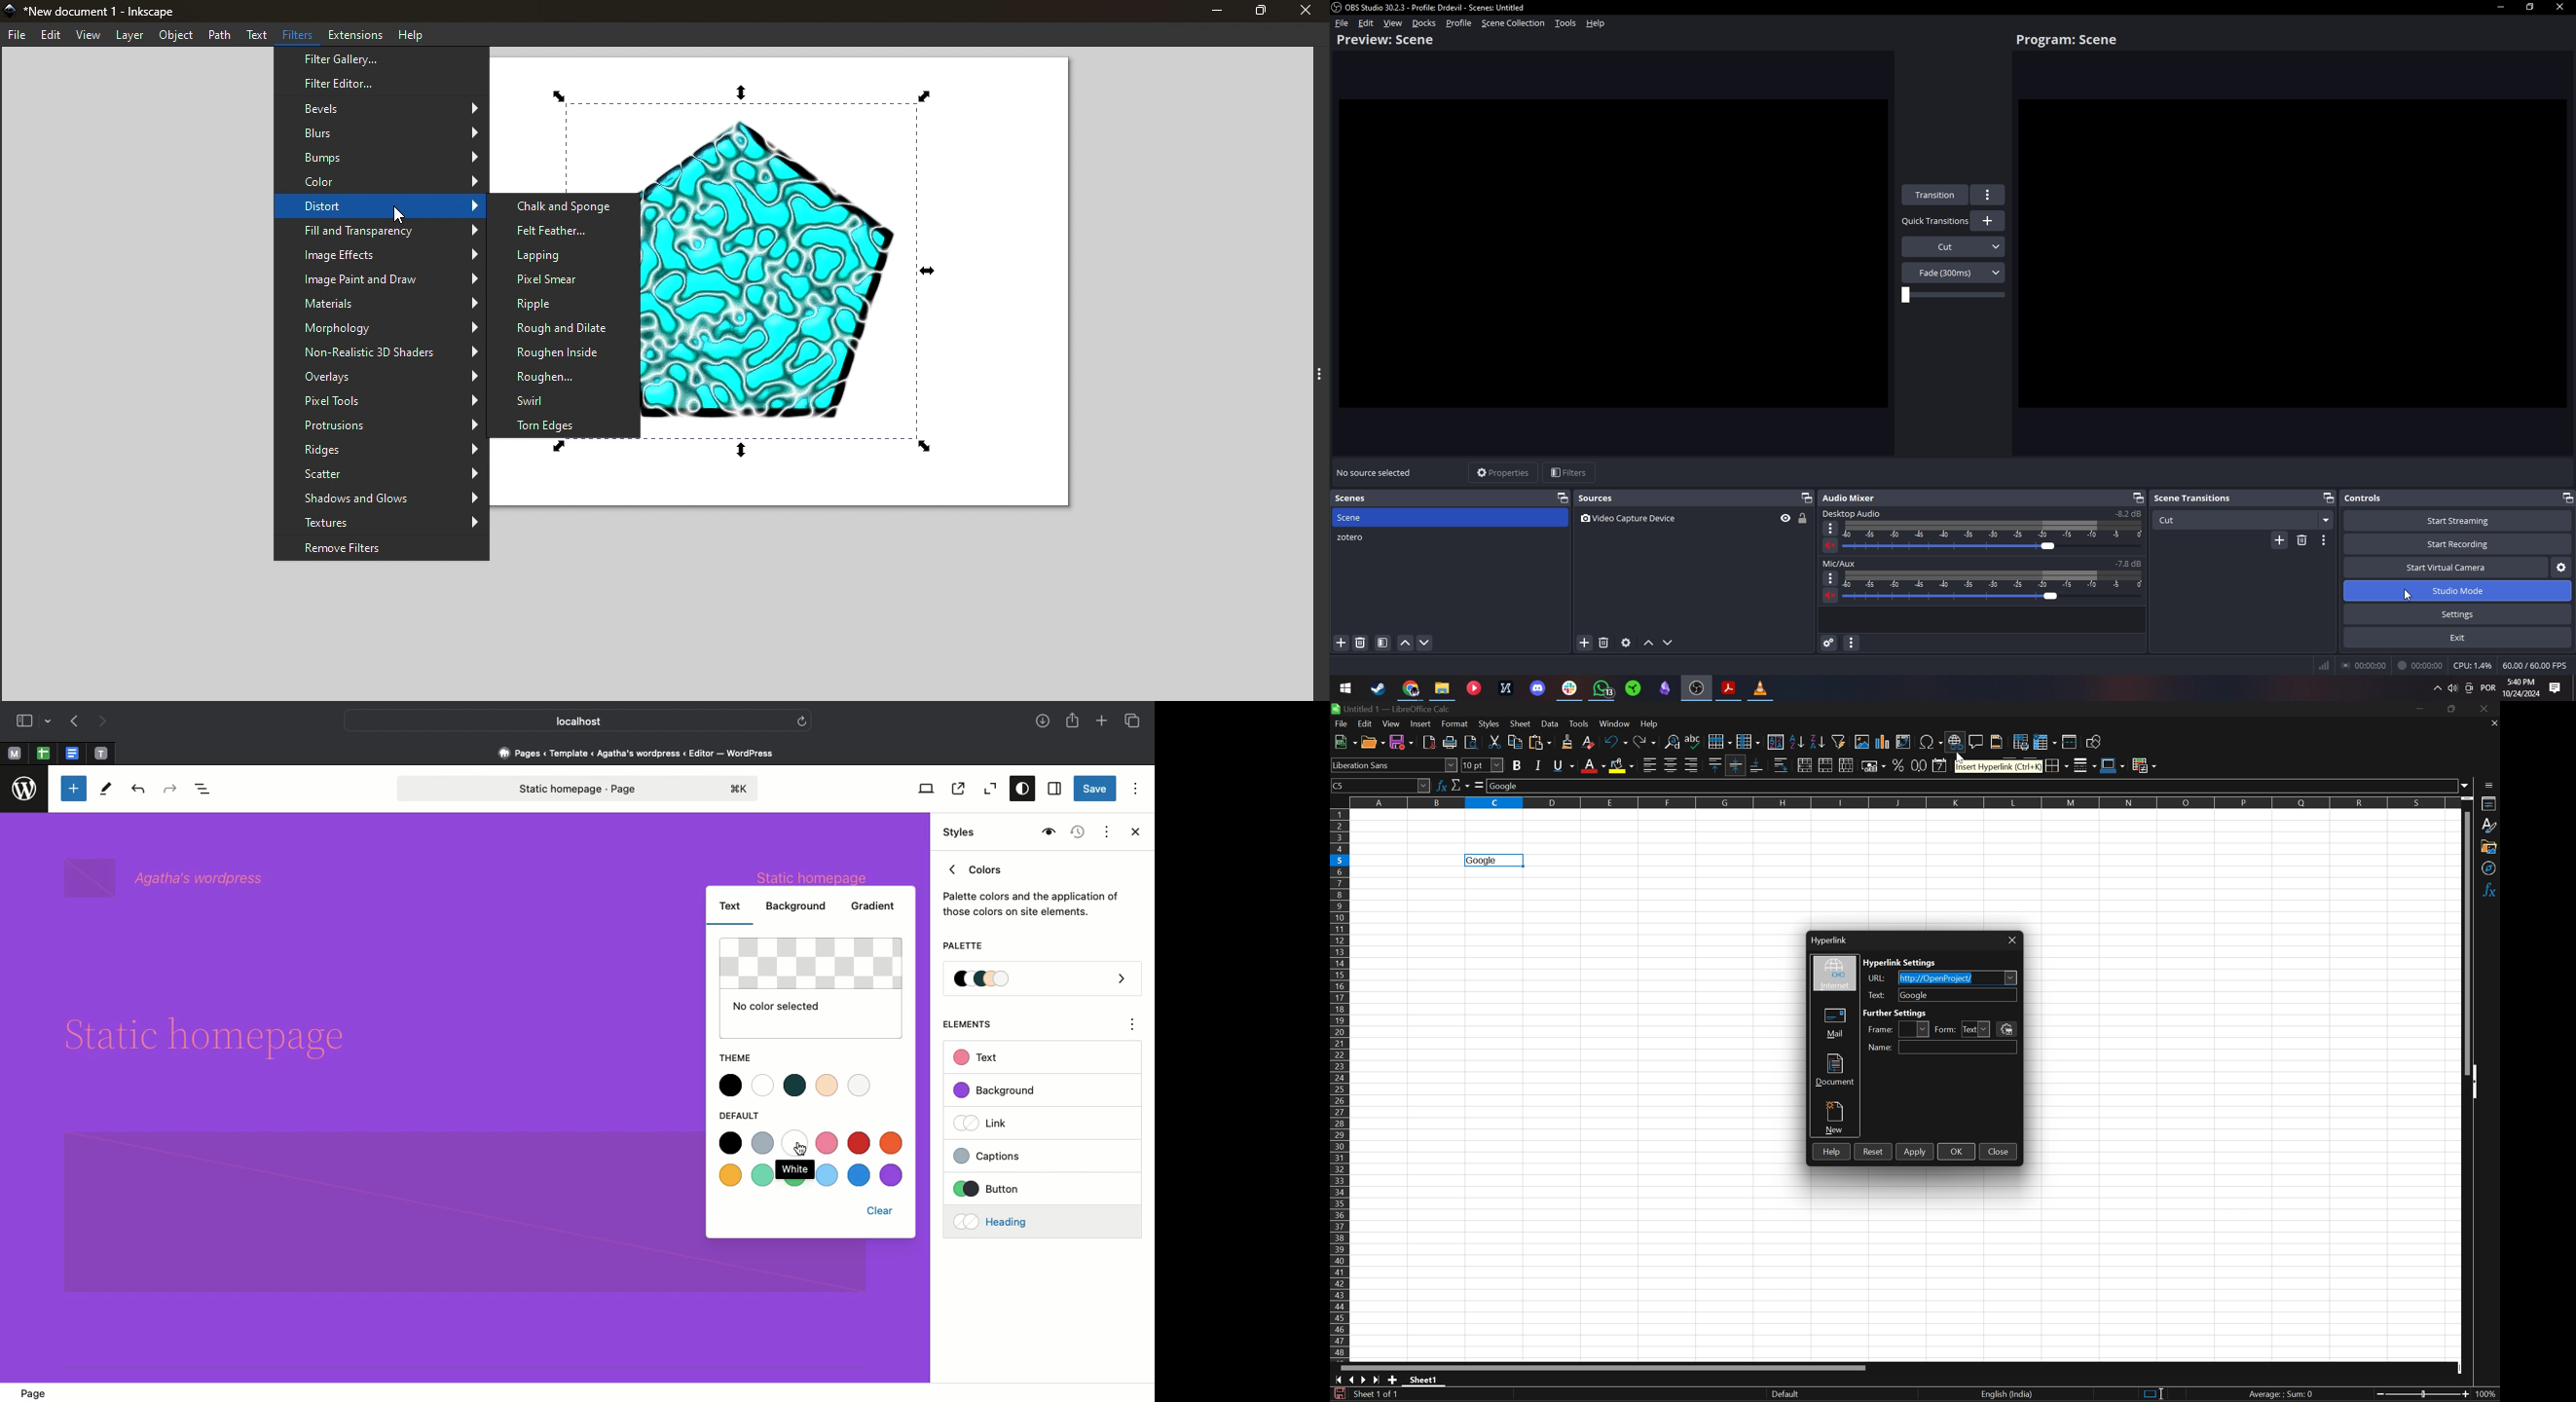 The height and width of the screenshot is (1428, 2576). What do you see at coordinates (1402, 741) in the screenshot?
I see `Save` at bounding box center [1402, 741].